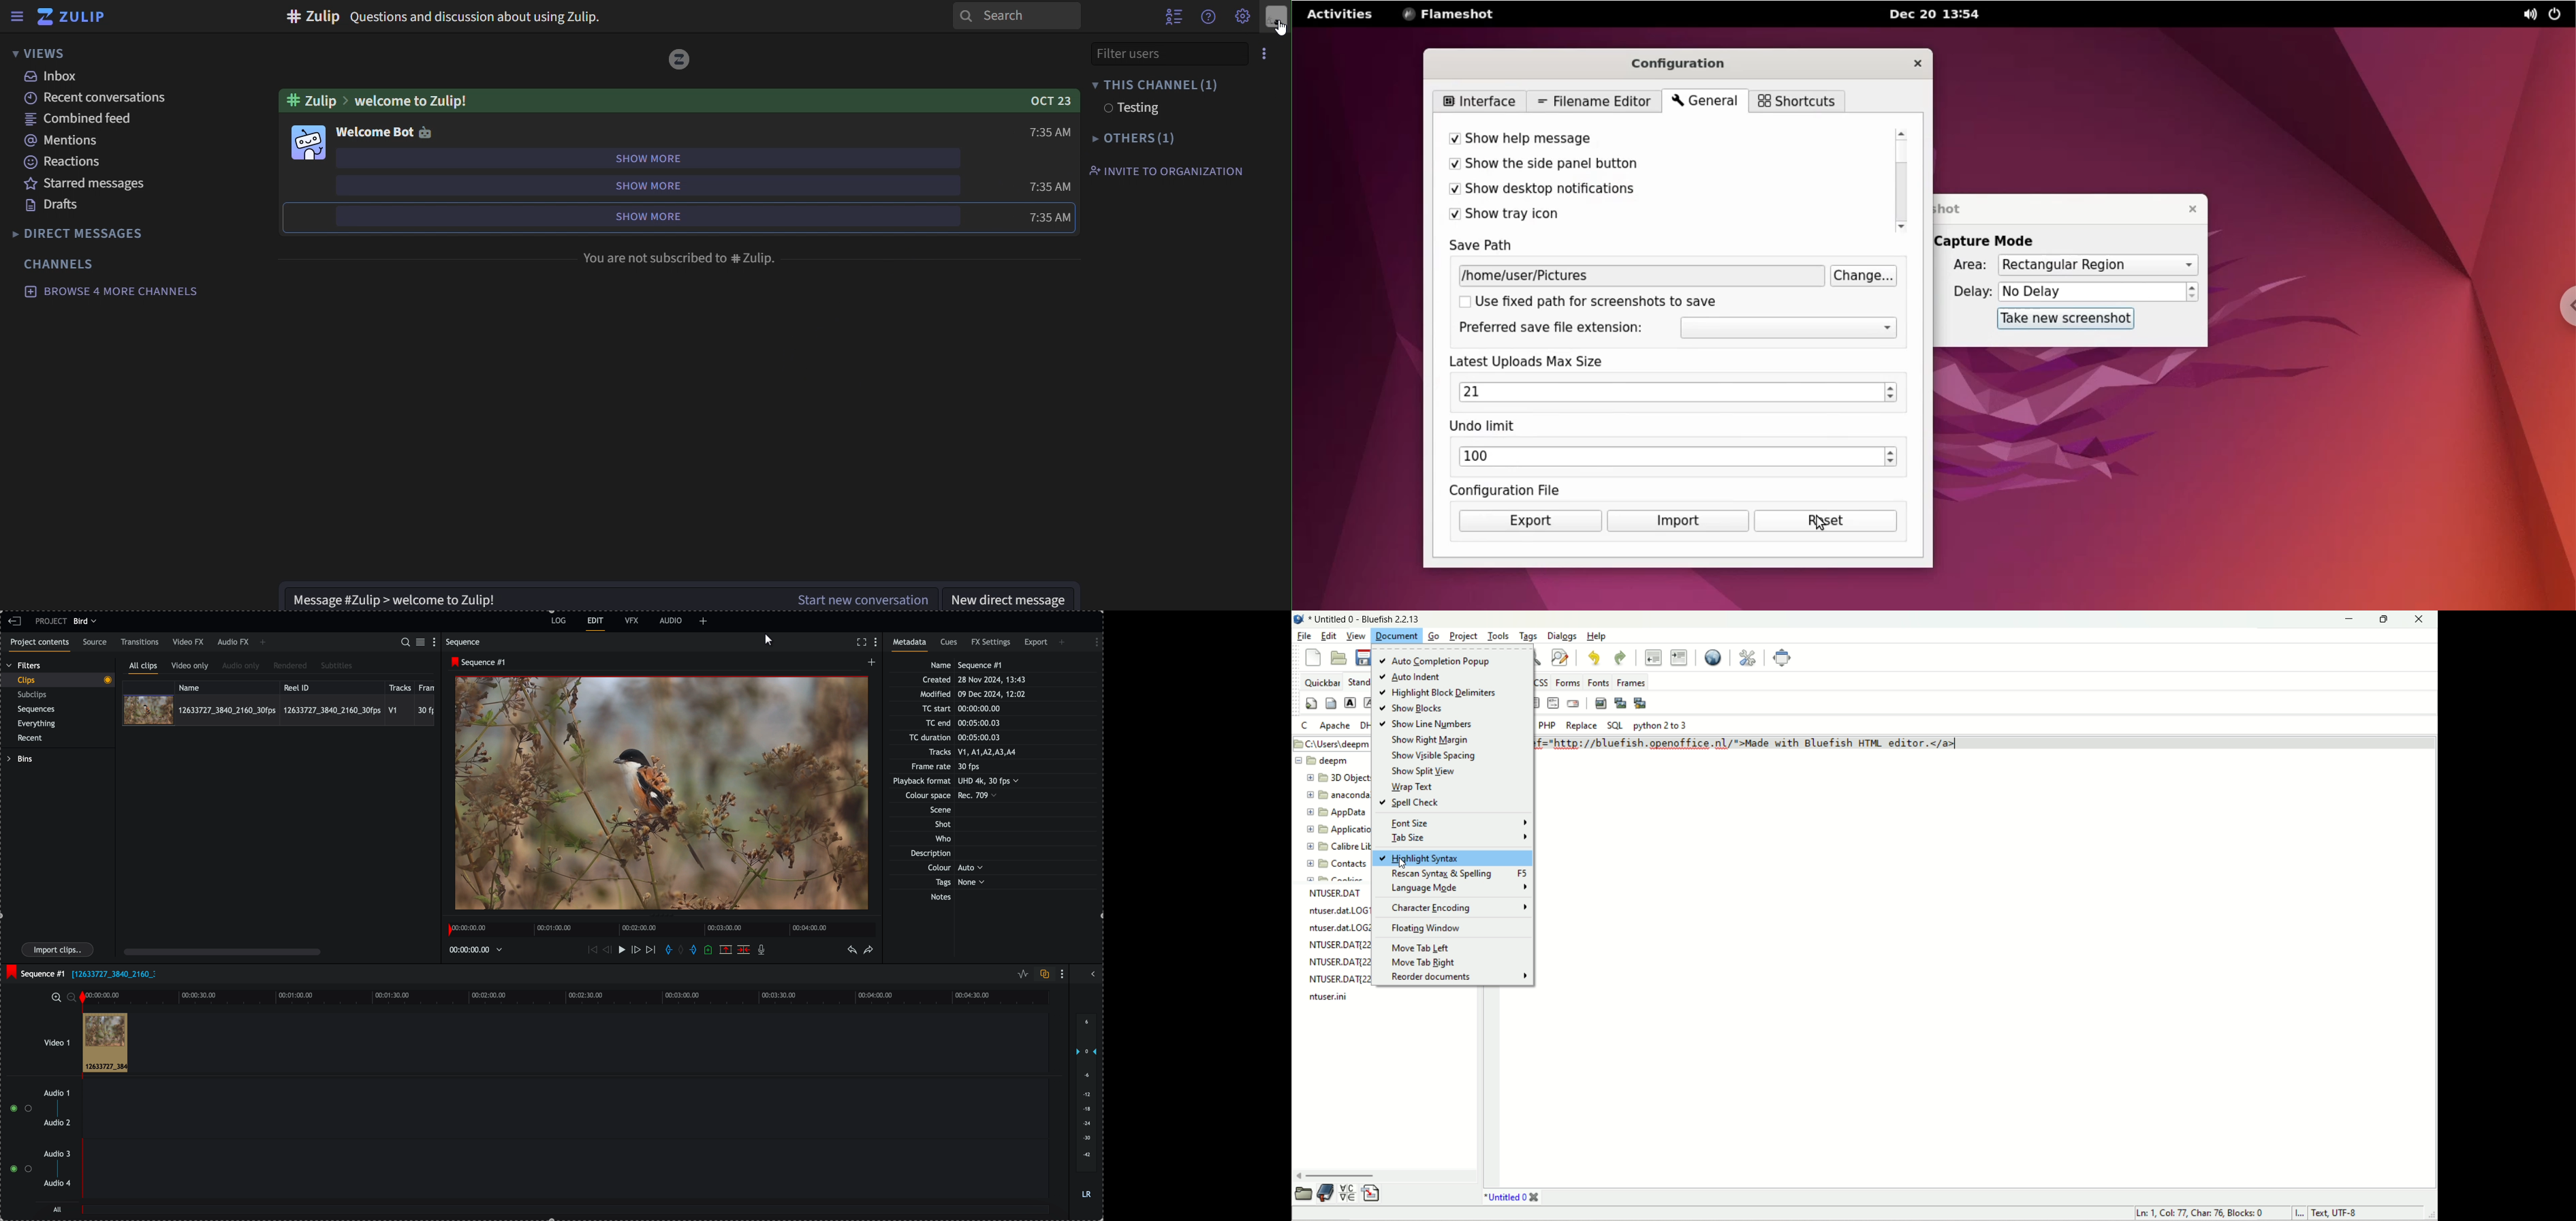 The width and height of the screenshot is (2576, 1232). I want to click on add panel, so click(263, 643).